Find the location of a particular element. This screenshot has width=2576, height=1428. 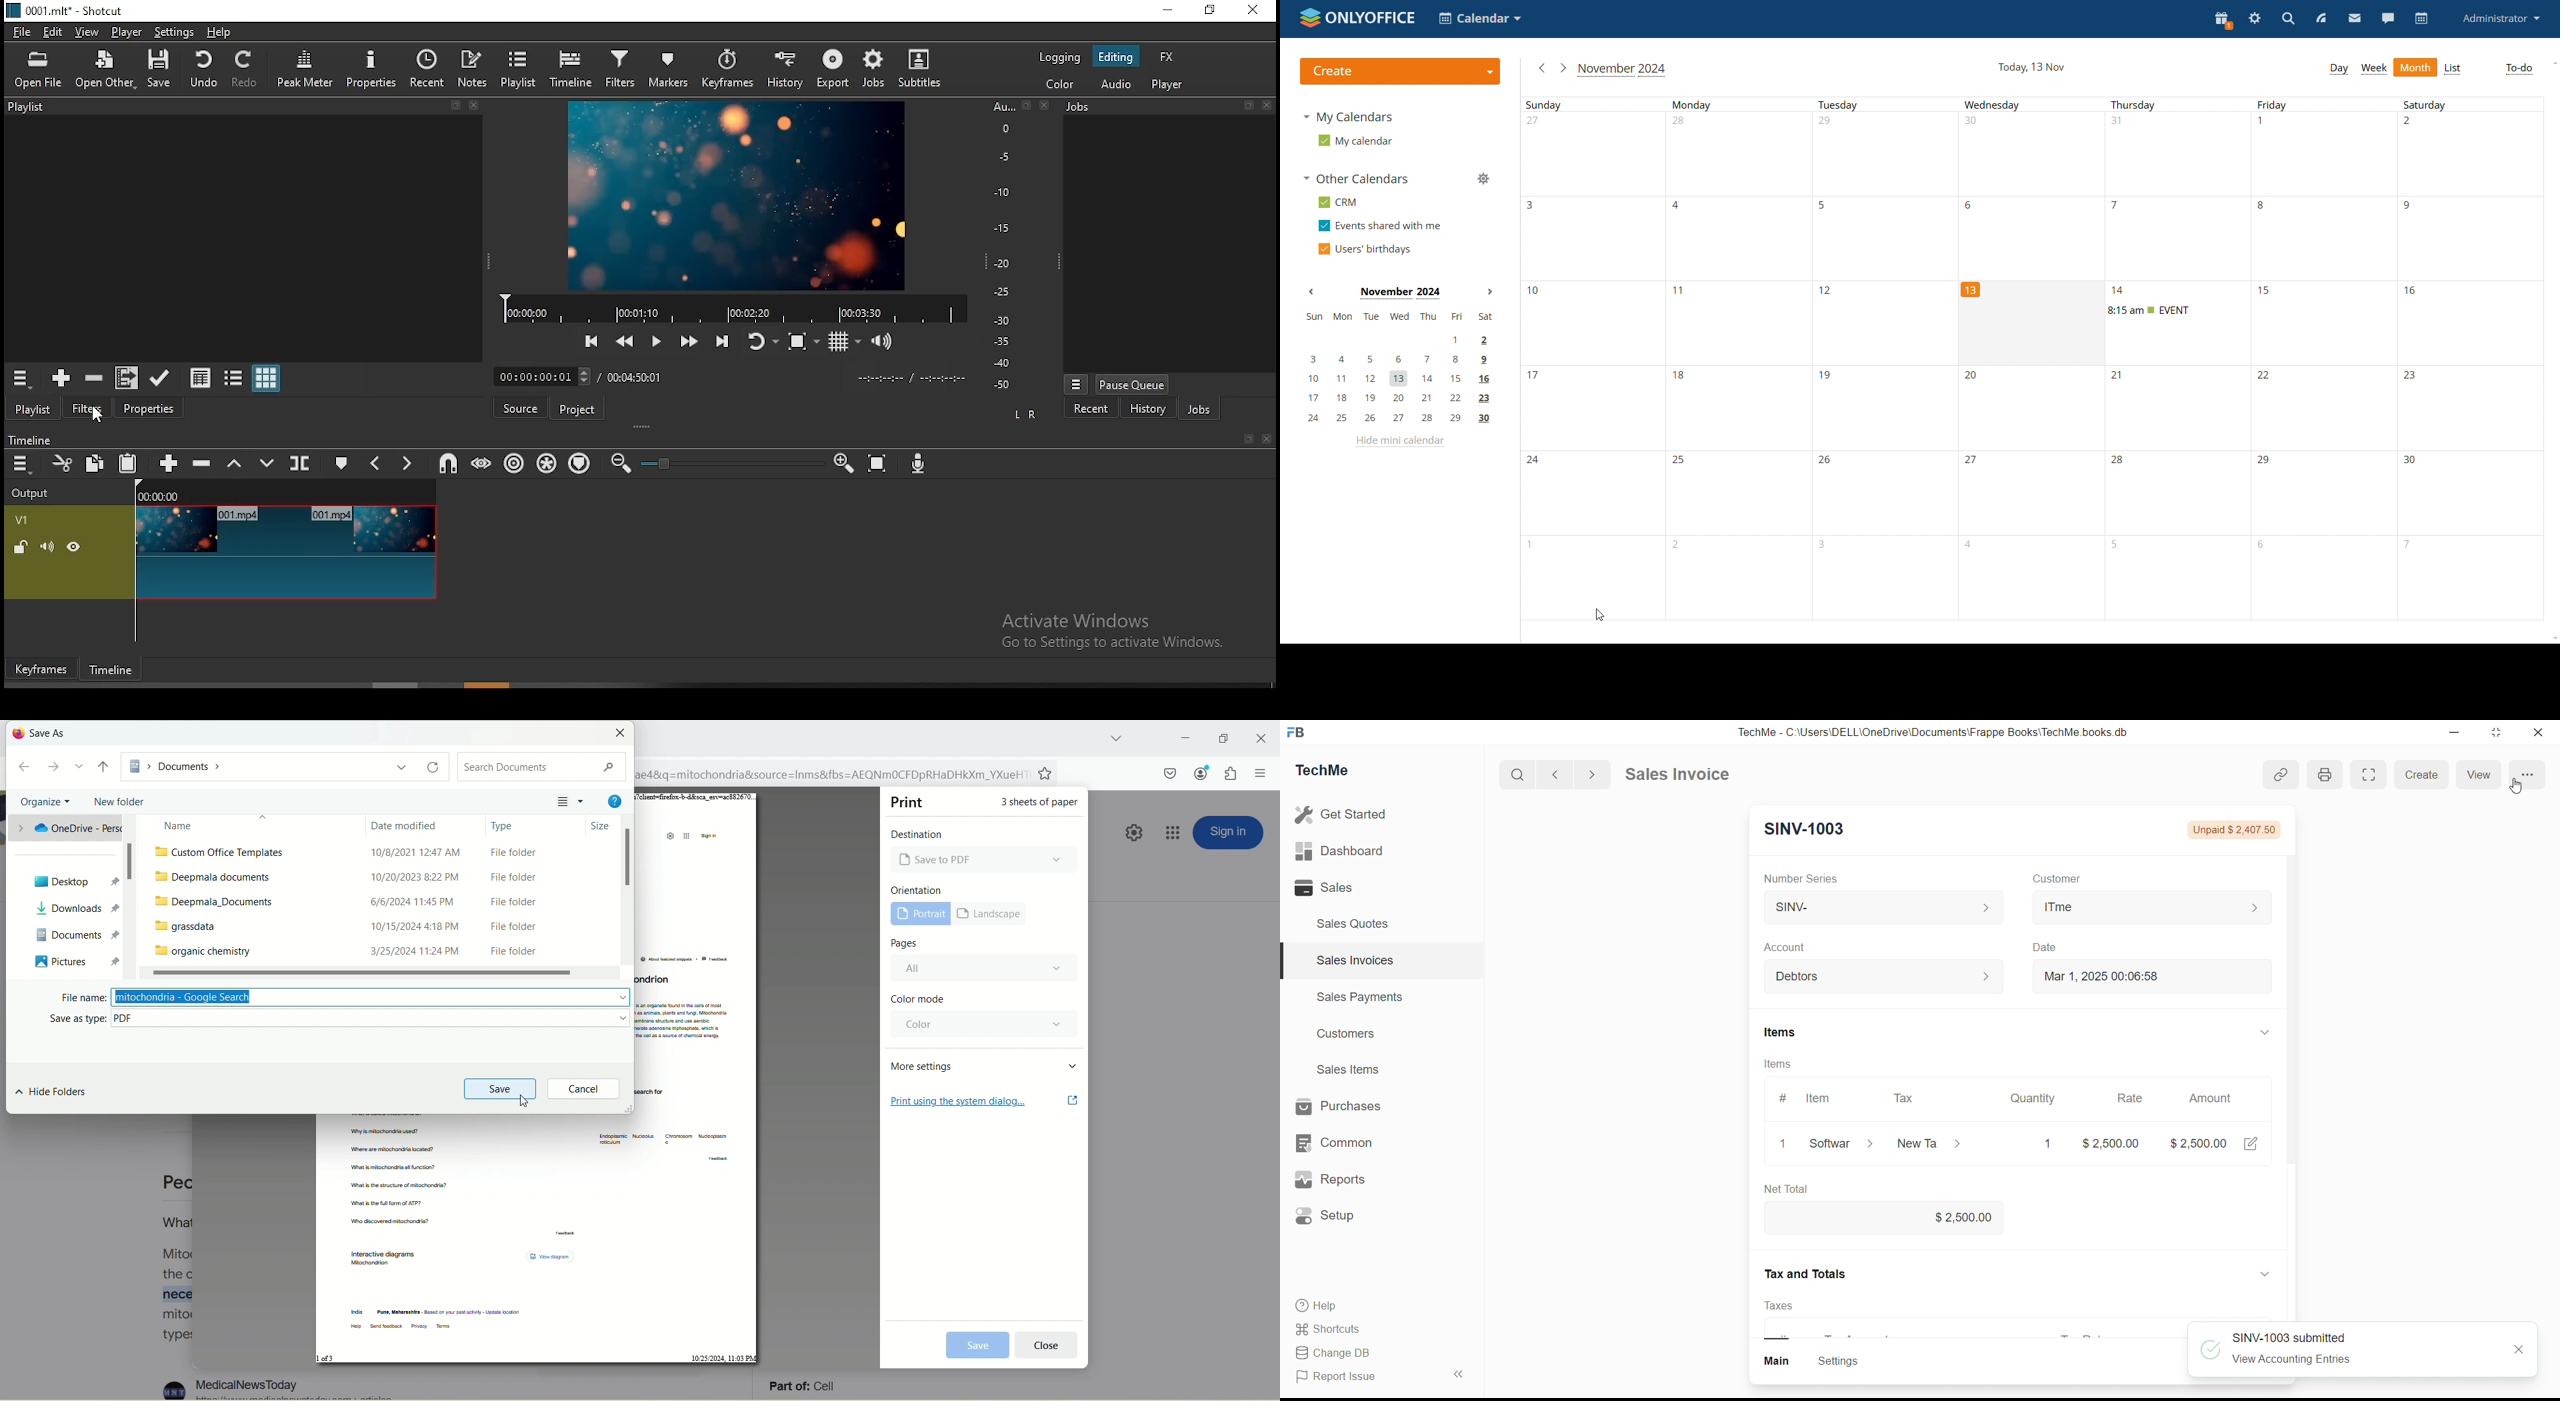

jobs is located at coordinates (873, 72).